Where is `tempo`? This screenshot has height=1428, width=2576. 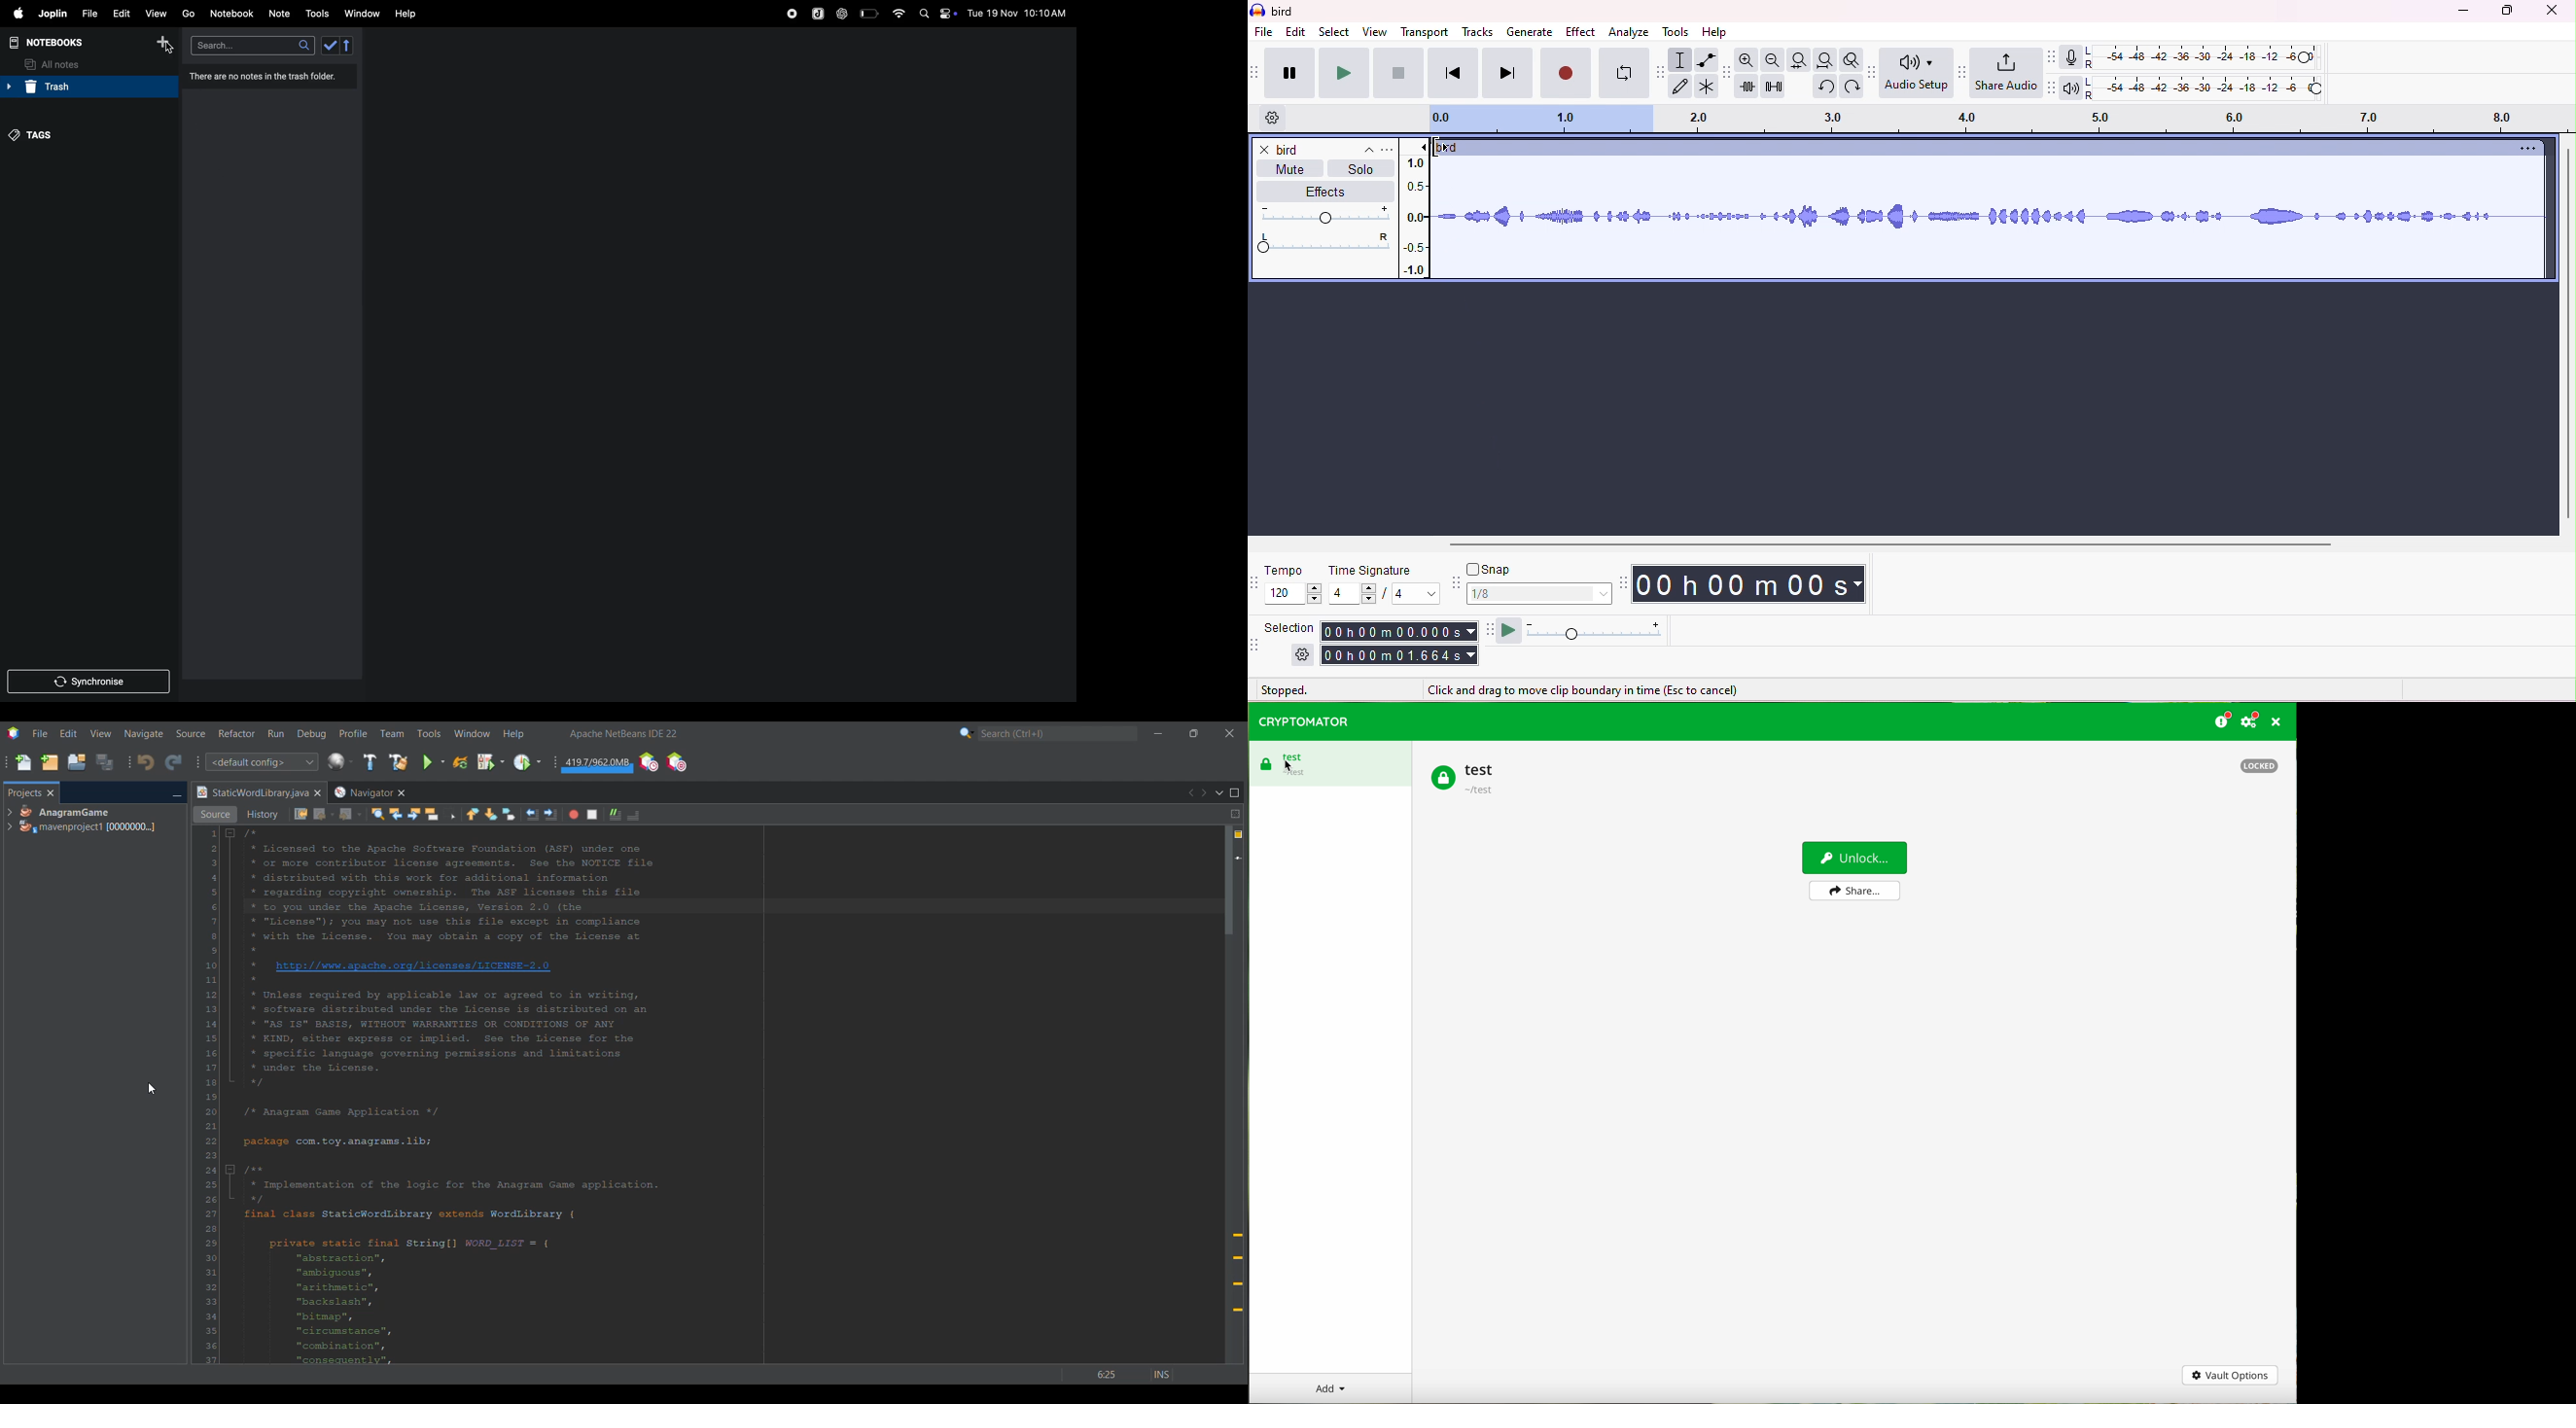
tempo is located at coordinates (1286, 569).